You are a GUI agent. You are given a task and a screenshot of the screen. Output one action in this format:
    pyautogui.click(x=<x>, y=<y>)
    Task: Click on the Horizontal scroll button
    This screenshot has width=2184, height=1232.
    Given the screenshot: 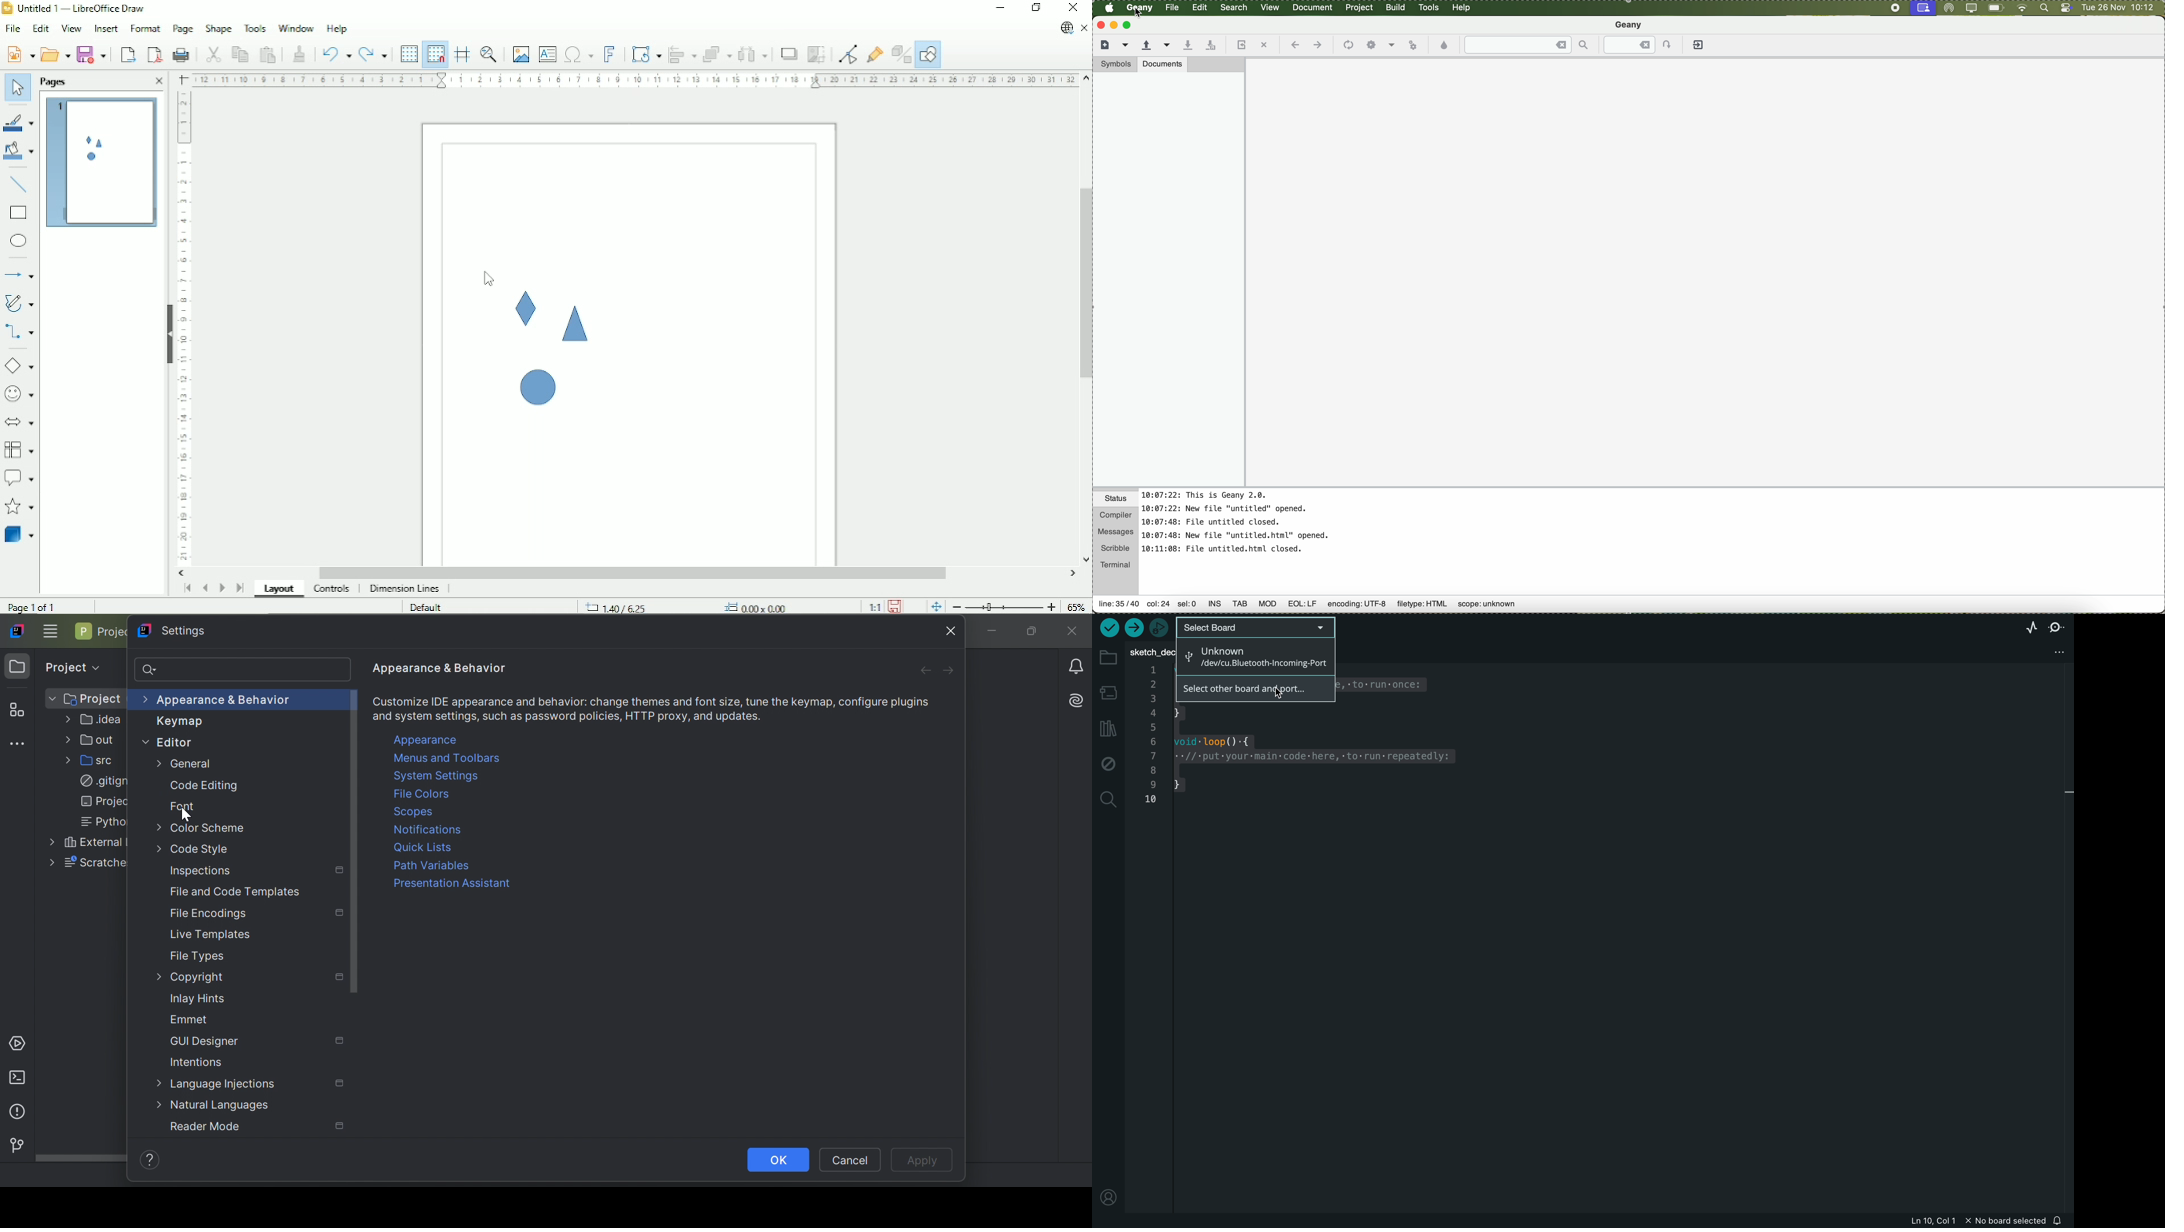 What is the action you would take?
    pyautogui.click(x=1072, y=575)
    